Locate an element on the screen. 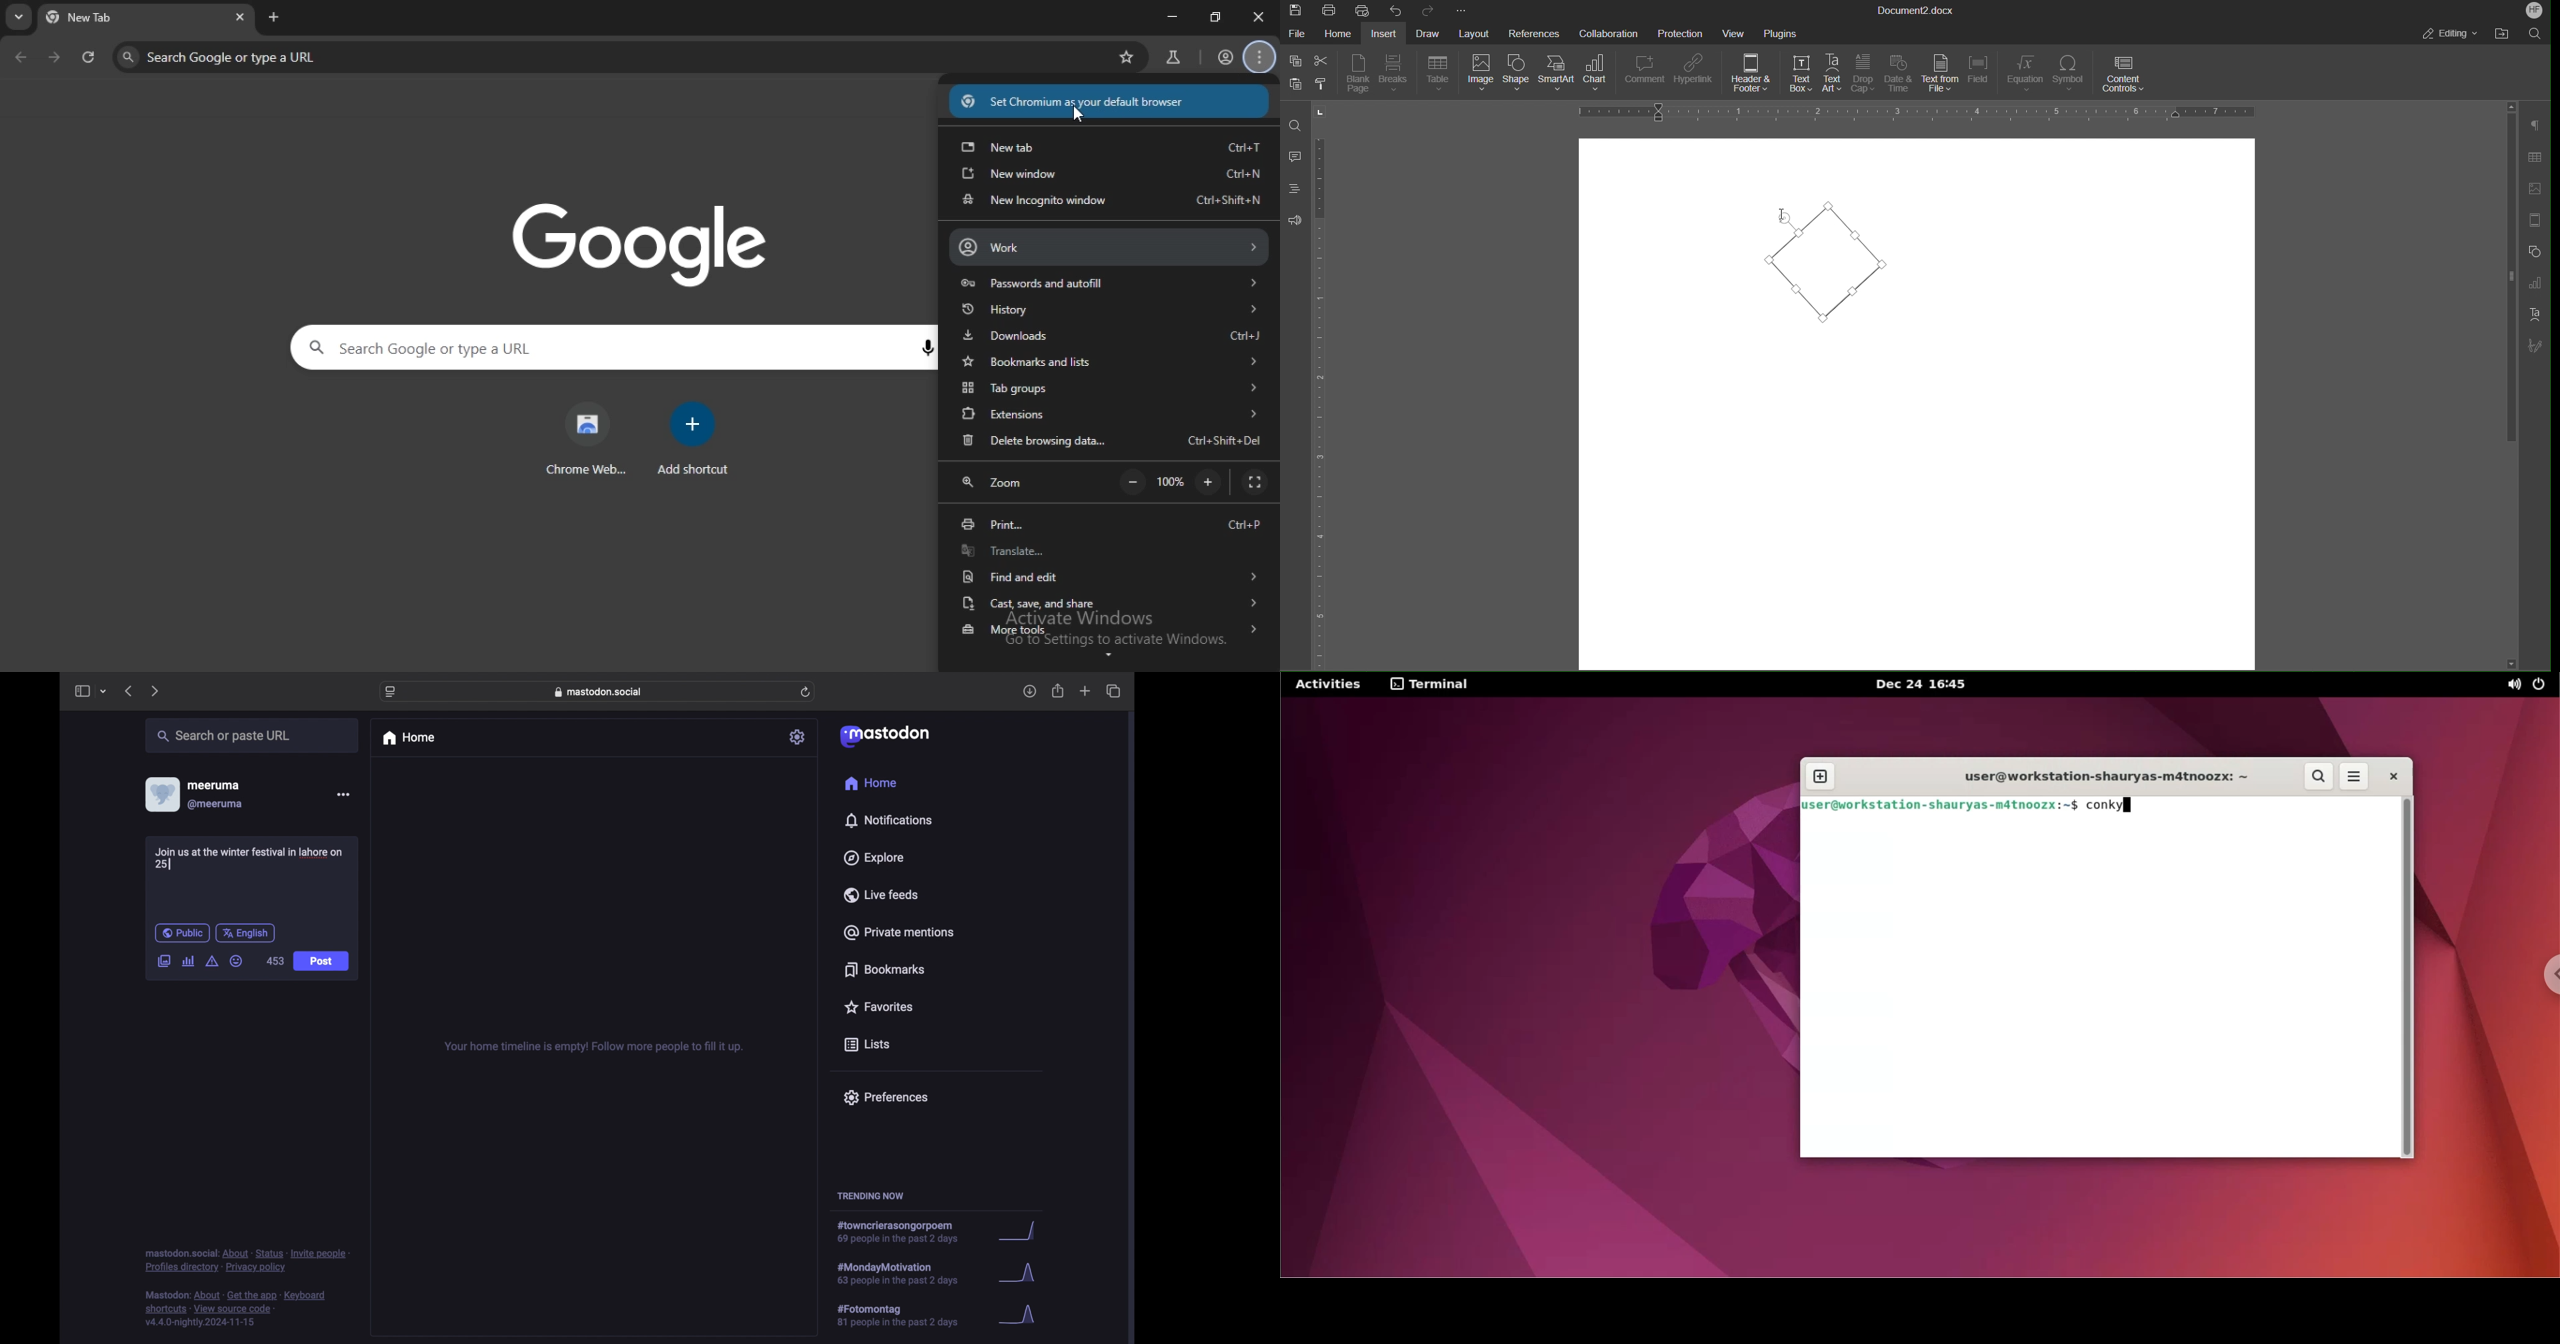  refresh is located at coordinates (807, 693).